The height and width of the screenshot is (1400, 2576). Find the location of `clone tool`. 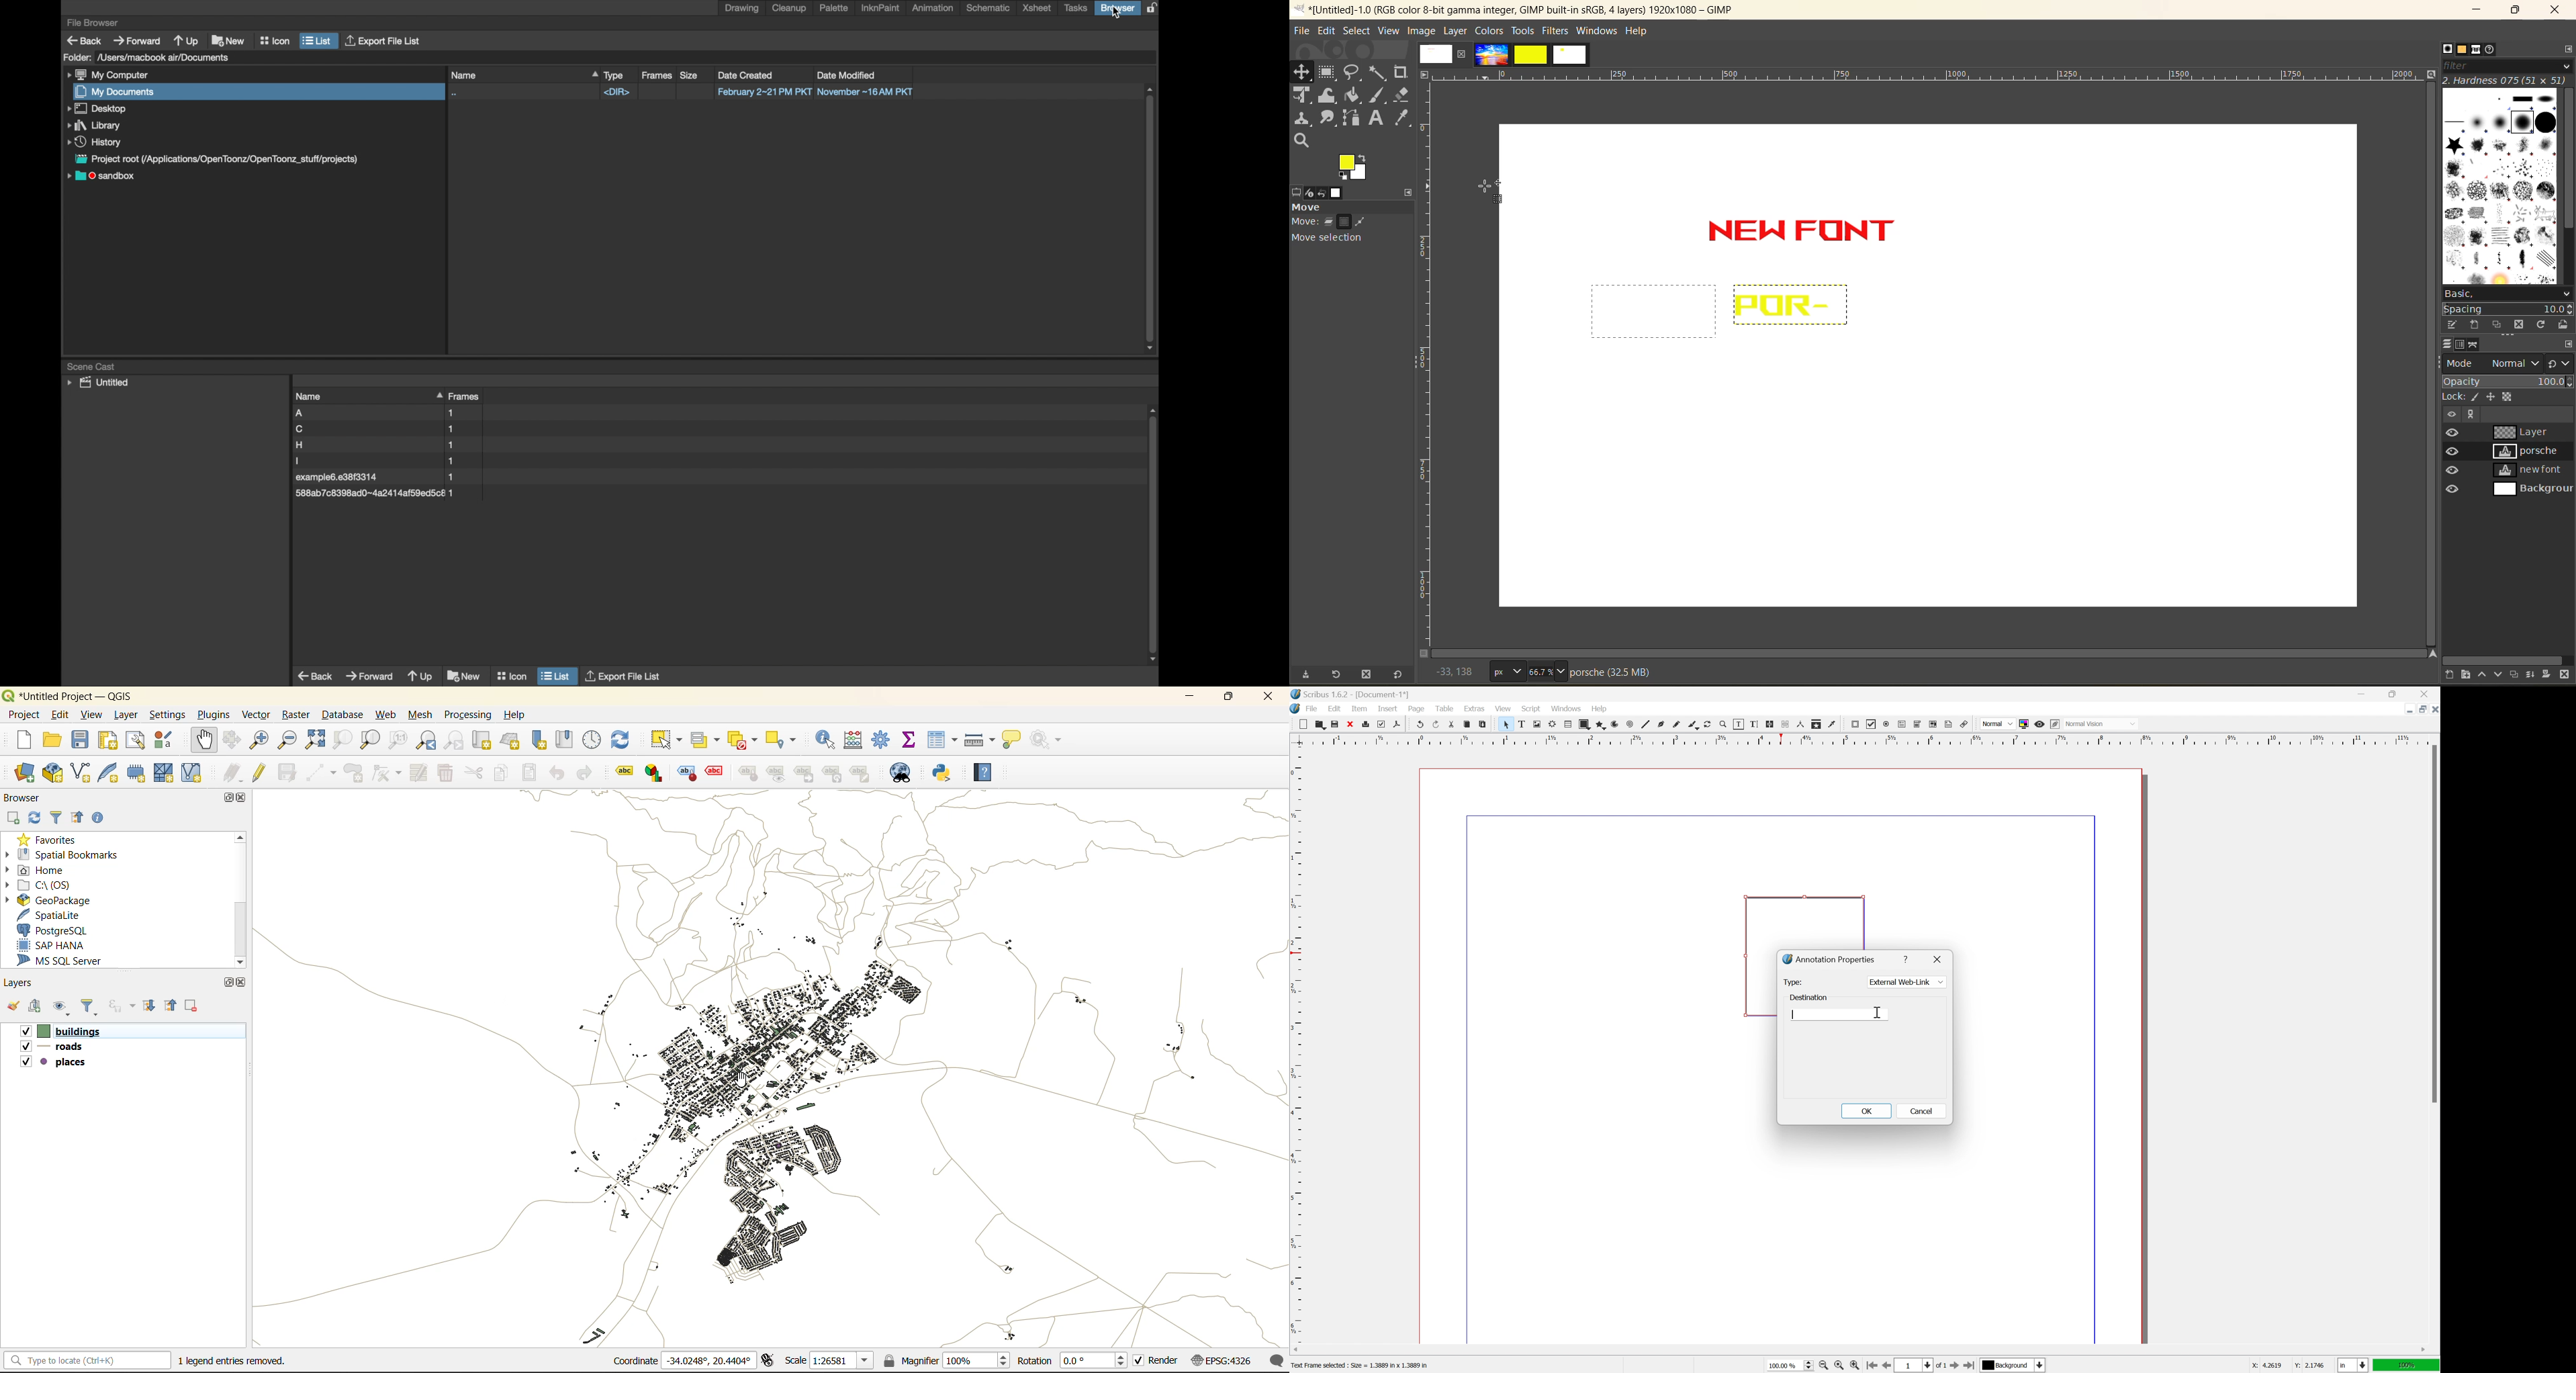

clone tool is located at coordinates (1303, 119).